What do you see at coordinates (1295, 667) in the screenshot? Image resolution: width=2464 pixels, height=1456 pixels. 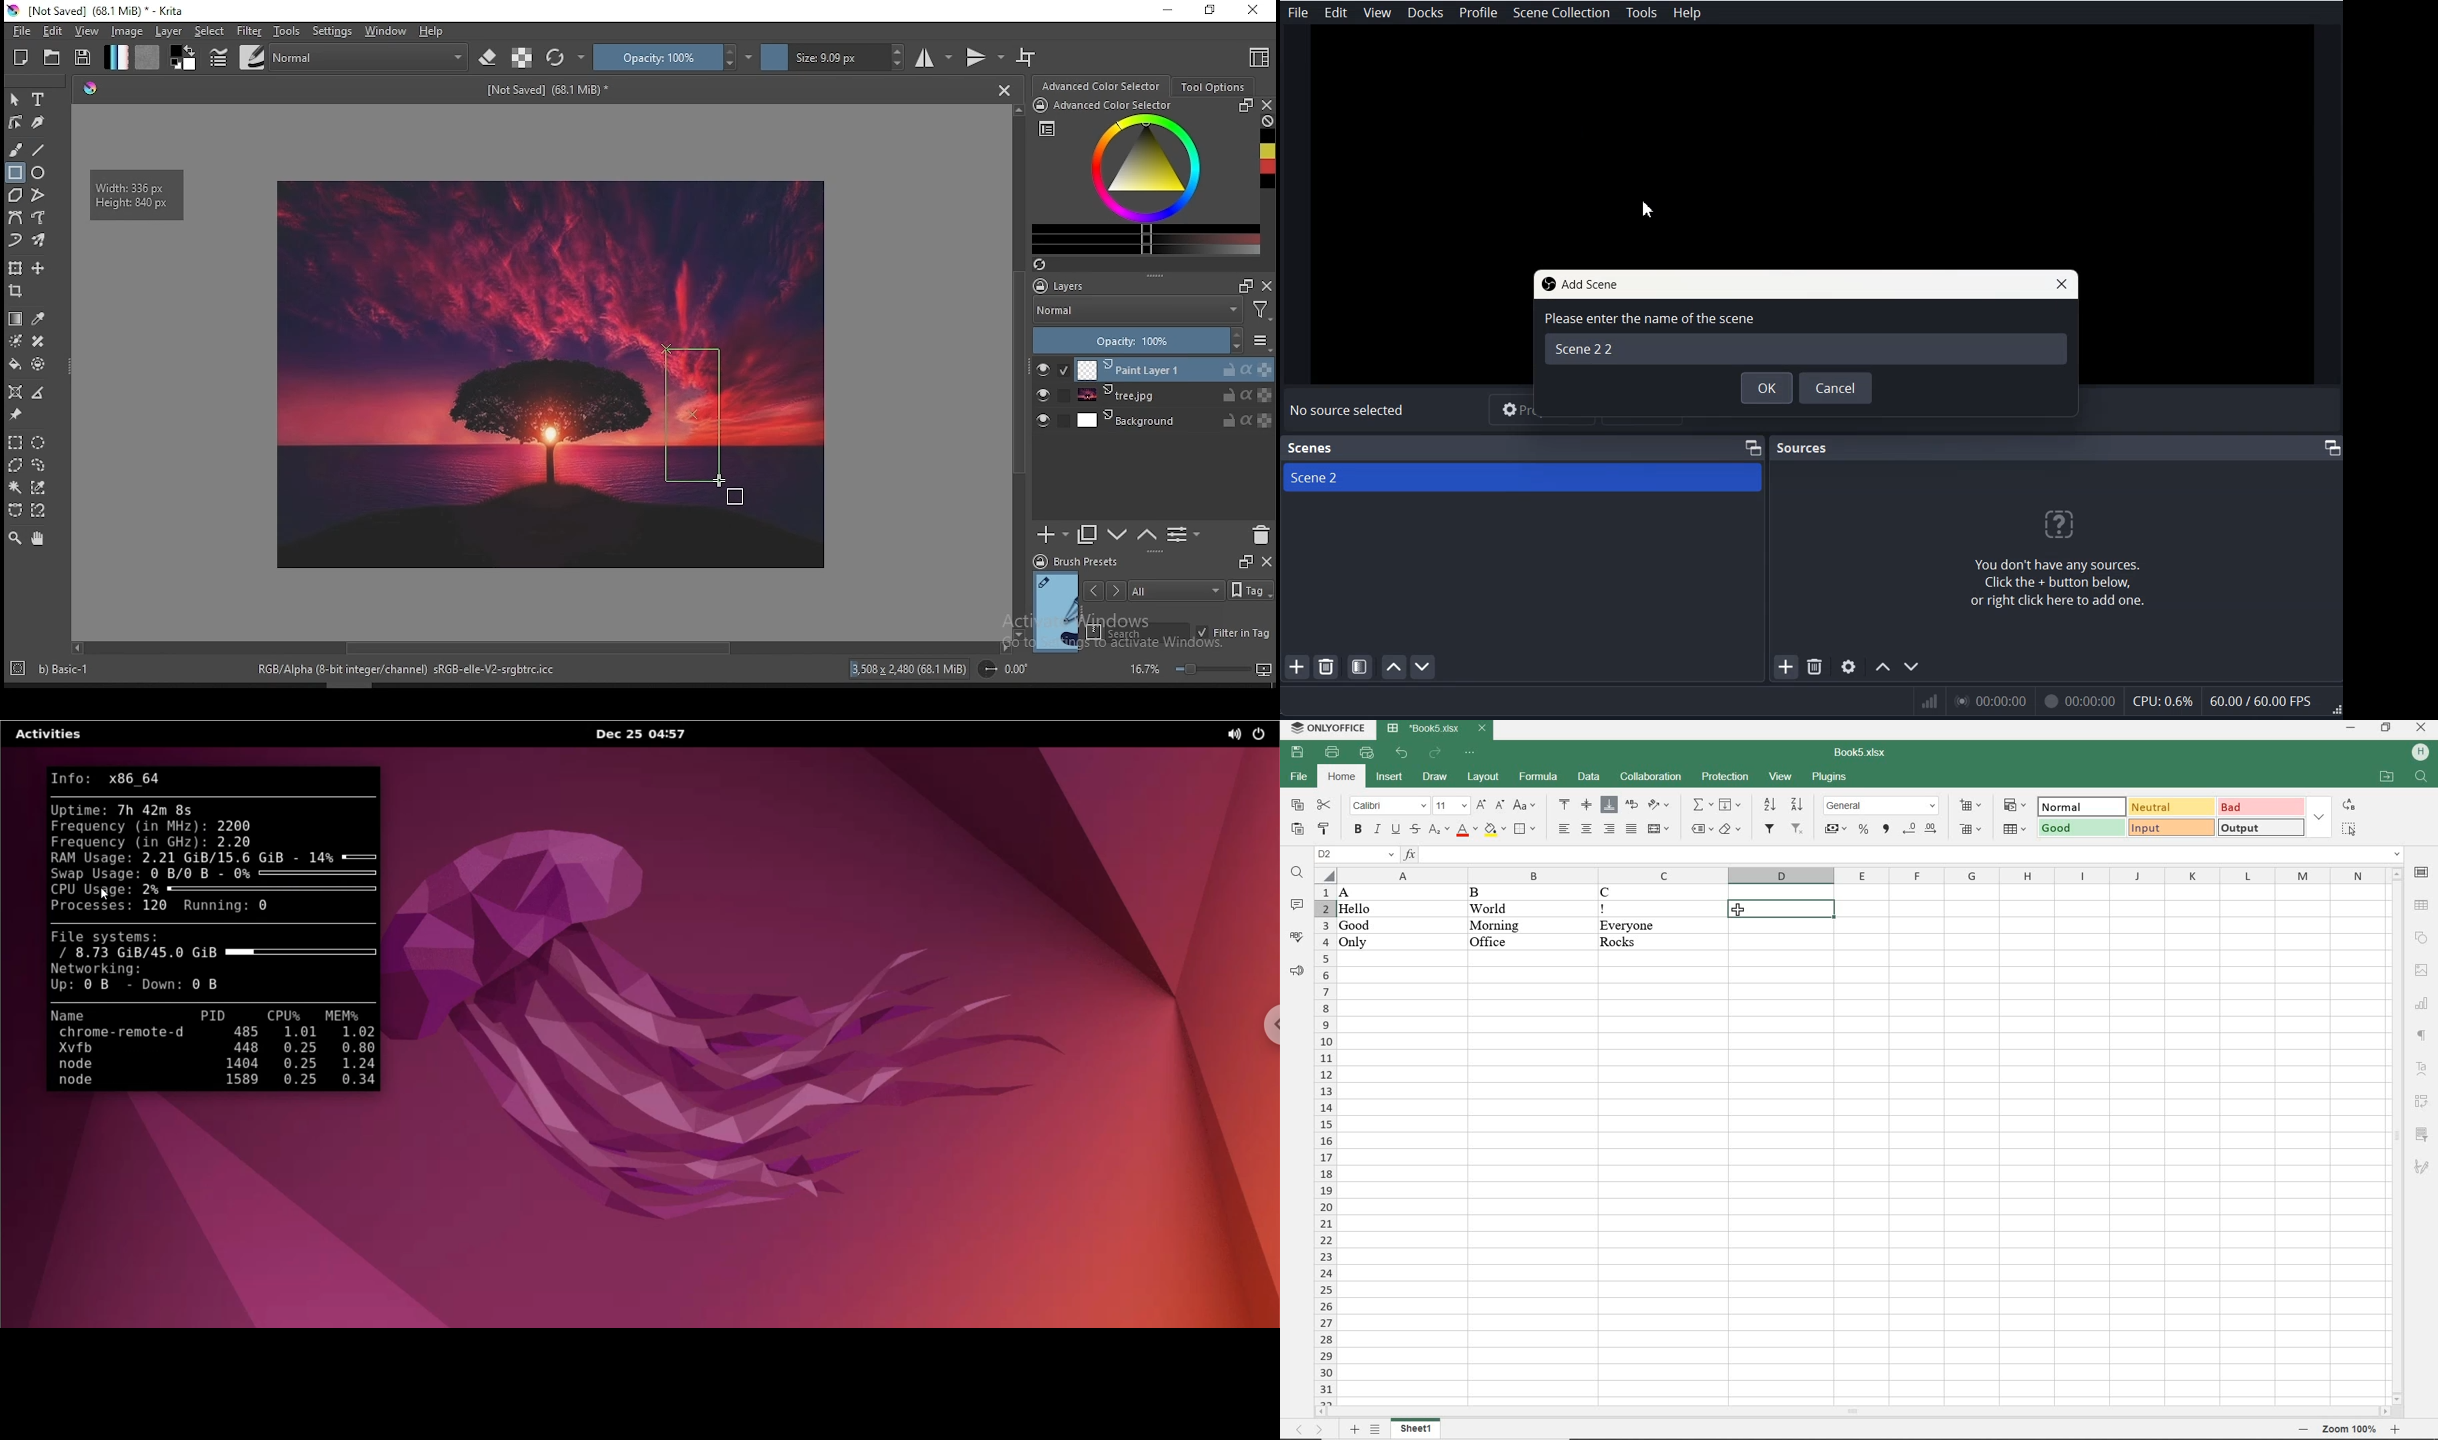 I see `Add Scene` at bounding box center [1295, 667].